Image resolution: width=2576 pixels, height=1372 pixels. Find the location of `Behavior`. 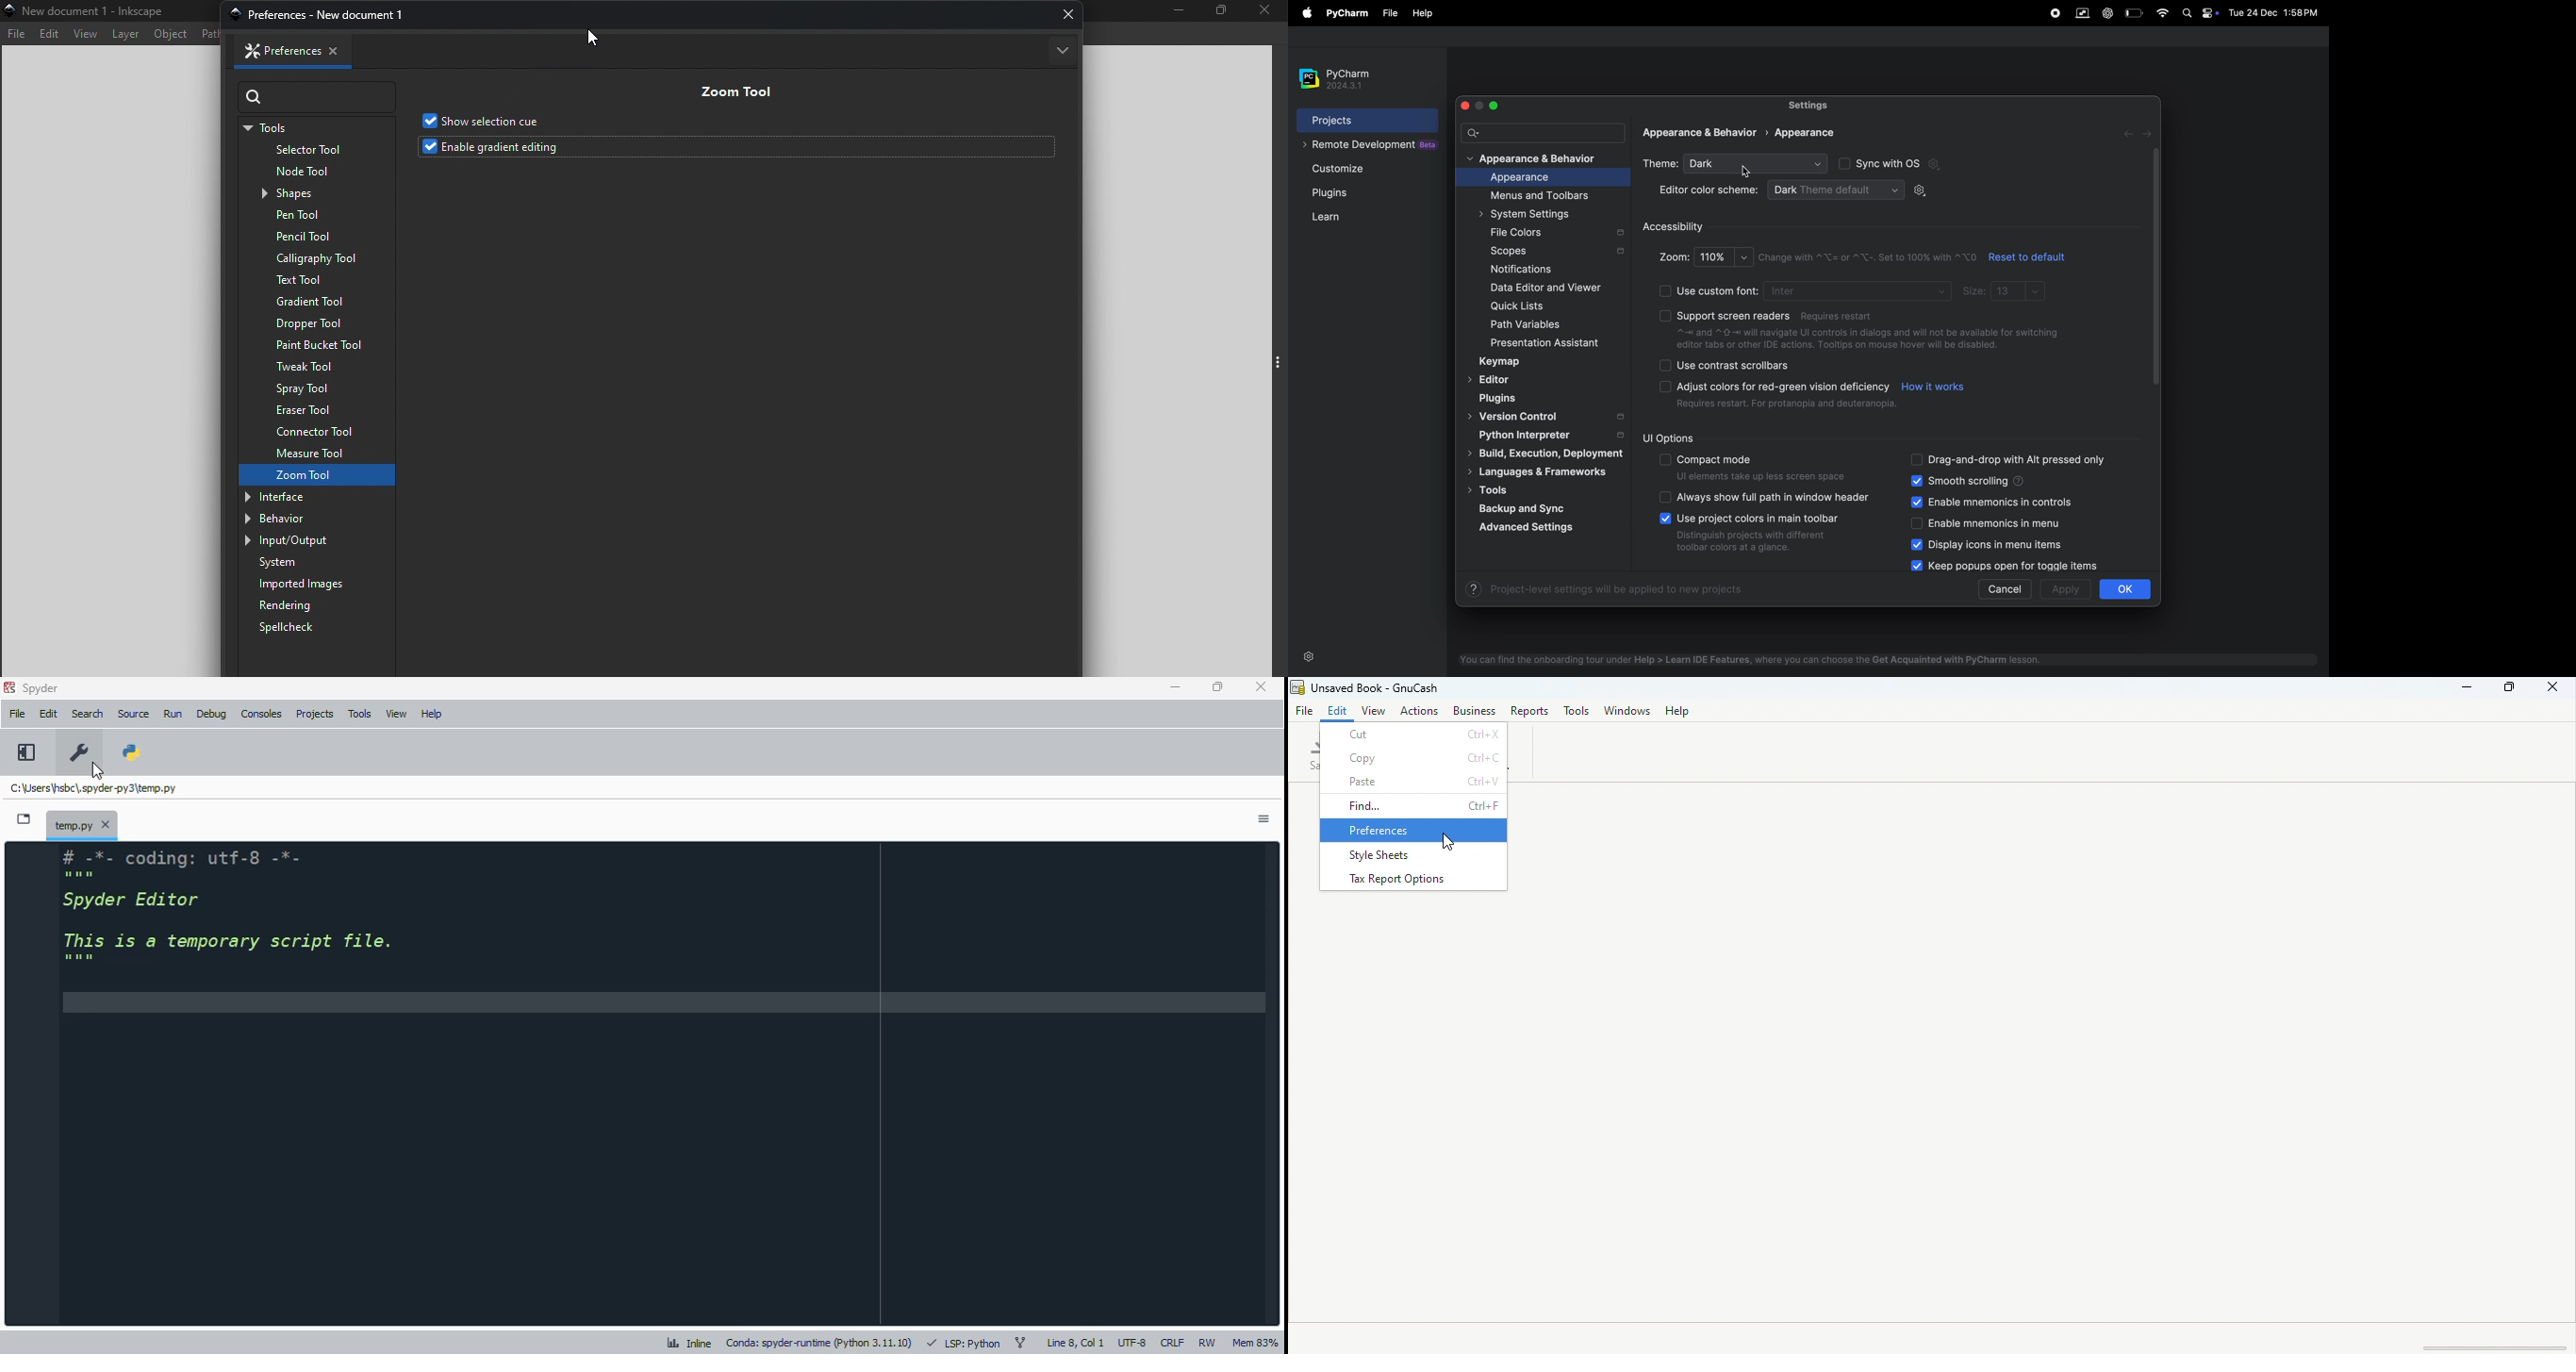

Behavior is located at coordinates (293, 517).